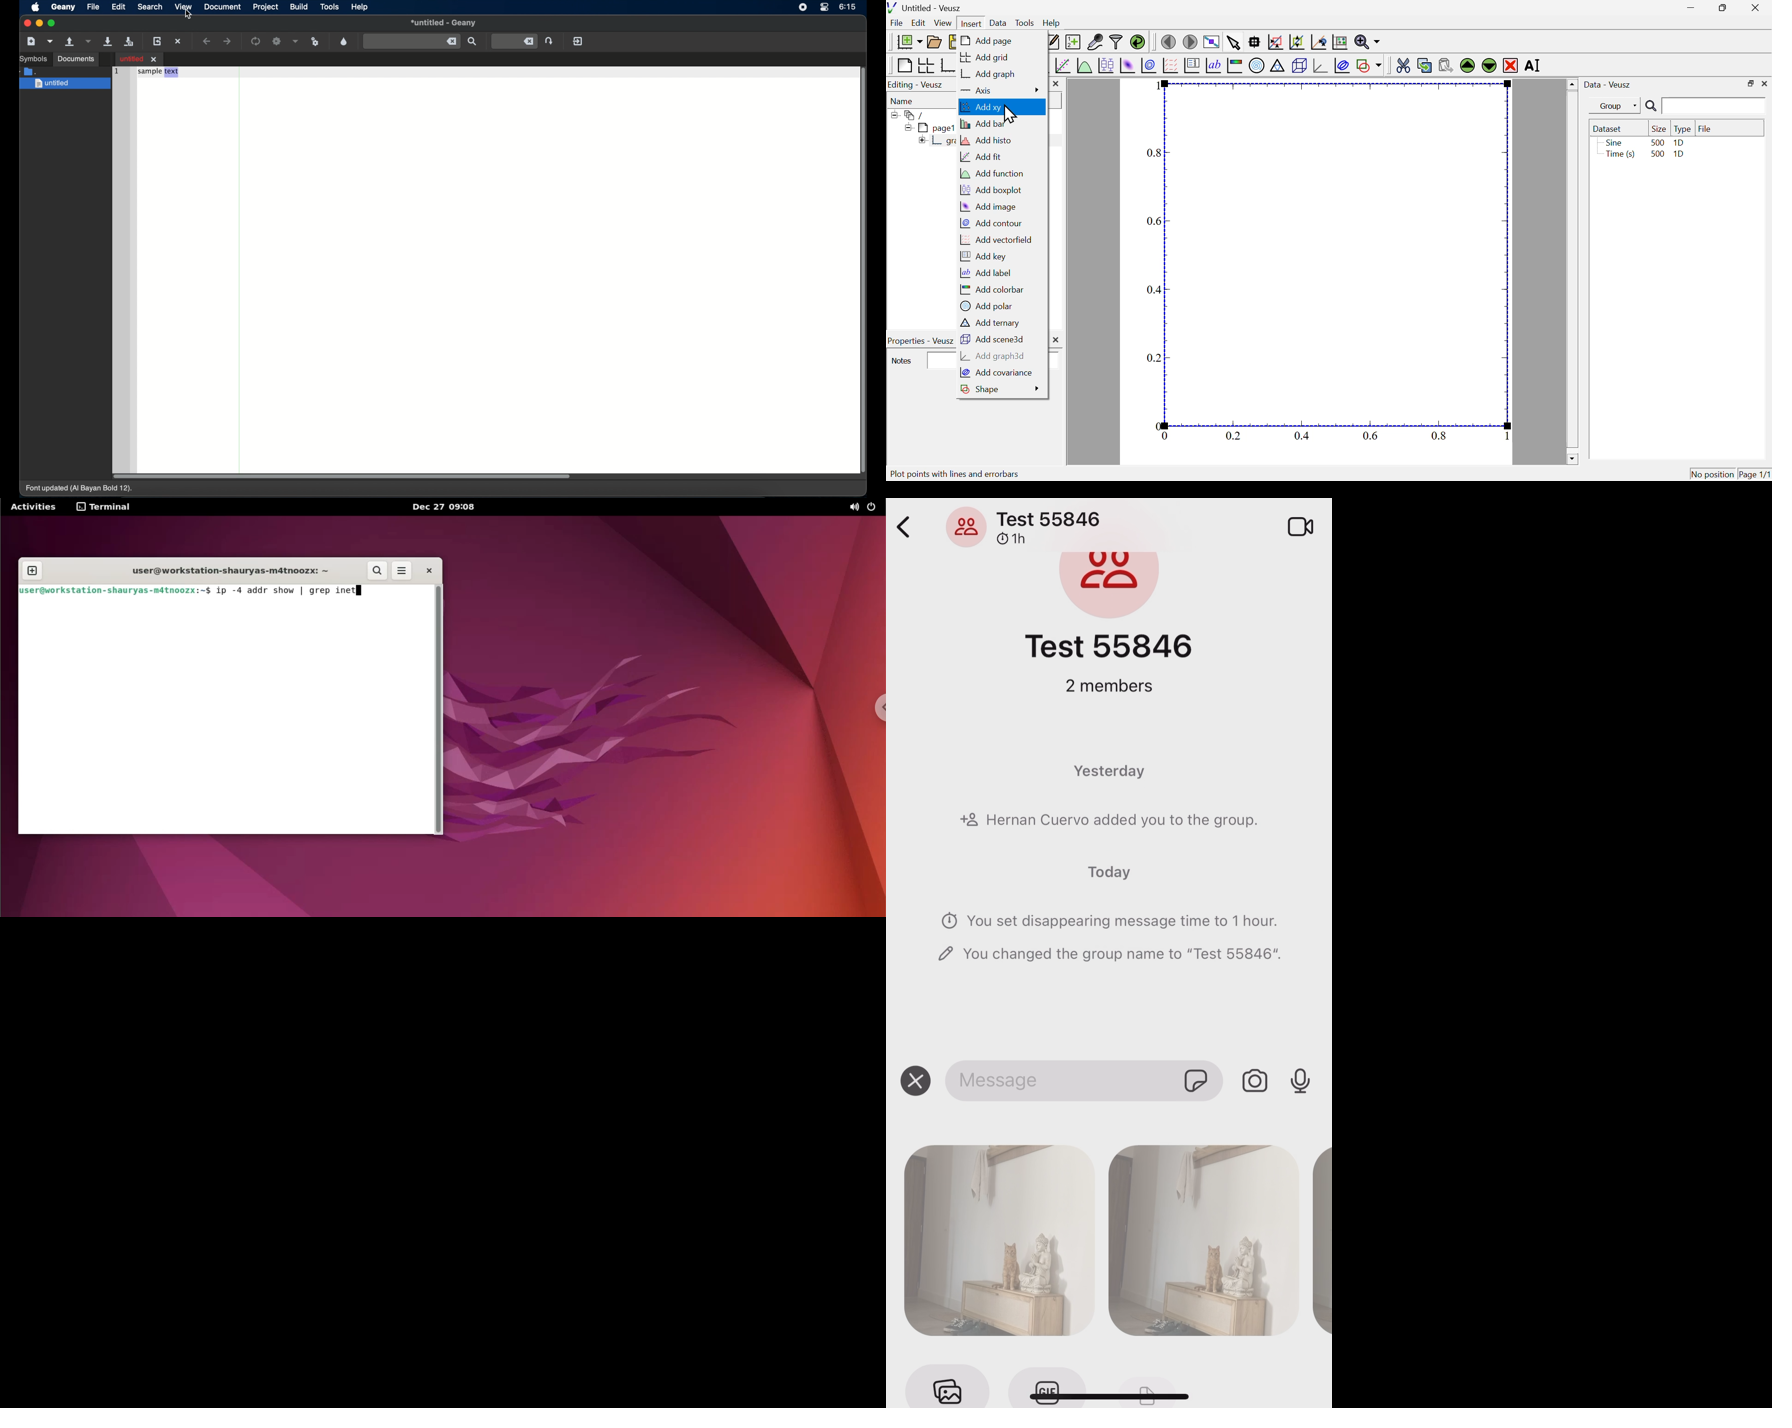 This screenshot has height=1428, width=1792. What do you see at coordinates (222, 7) in the screenshot?
I see `document` at bounding box center [222, 7].